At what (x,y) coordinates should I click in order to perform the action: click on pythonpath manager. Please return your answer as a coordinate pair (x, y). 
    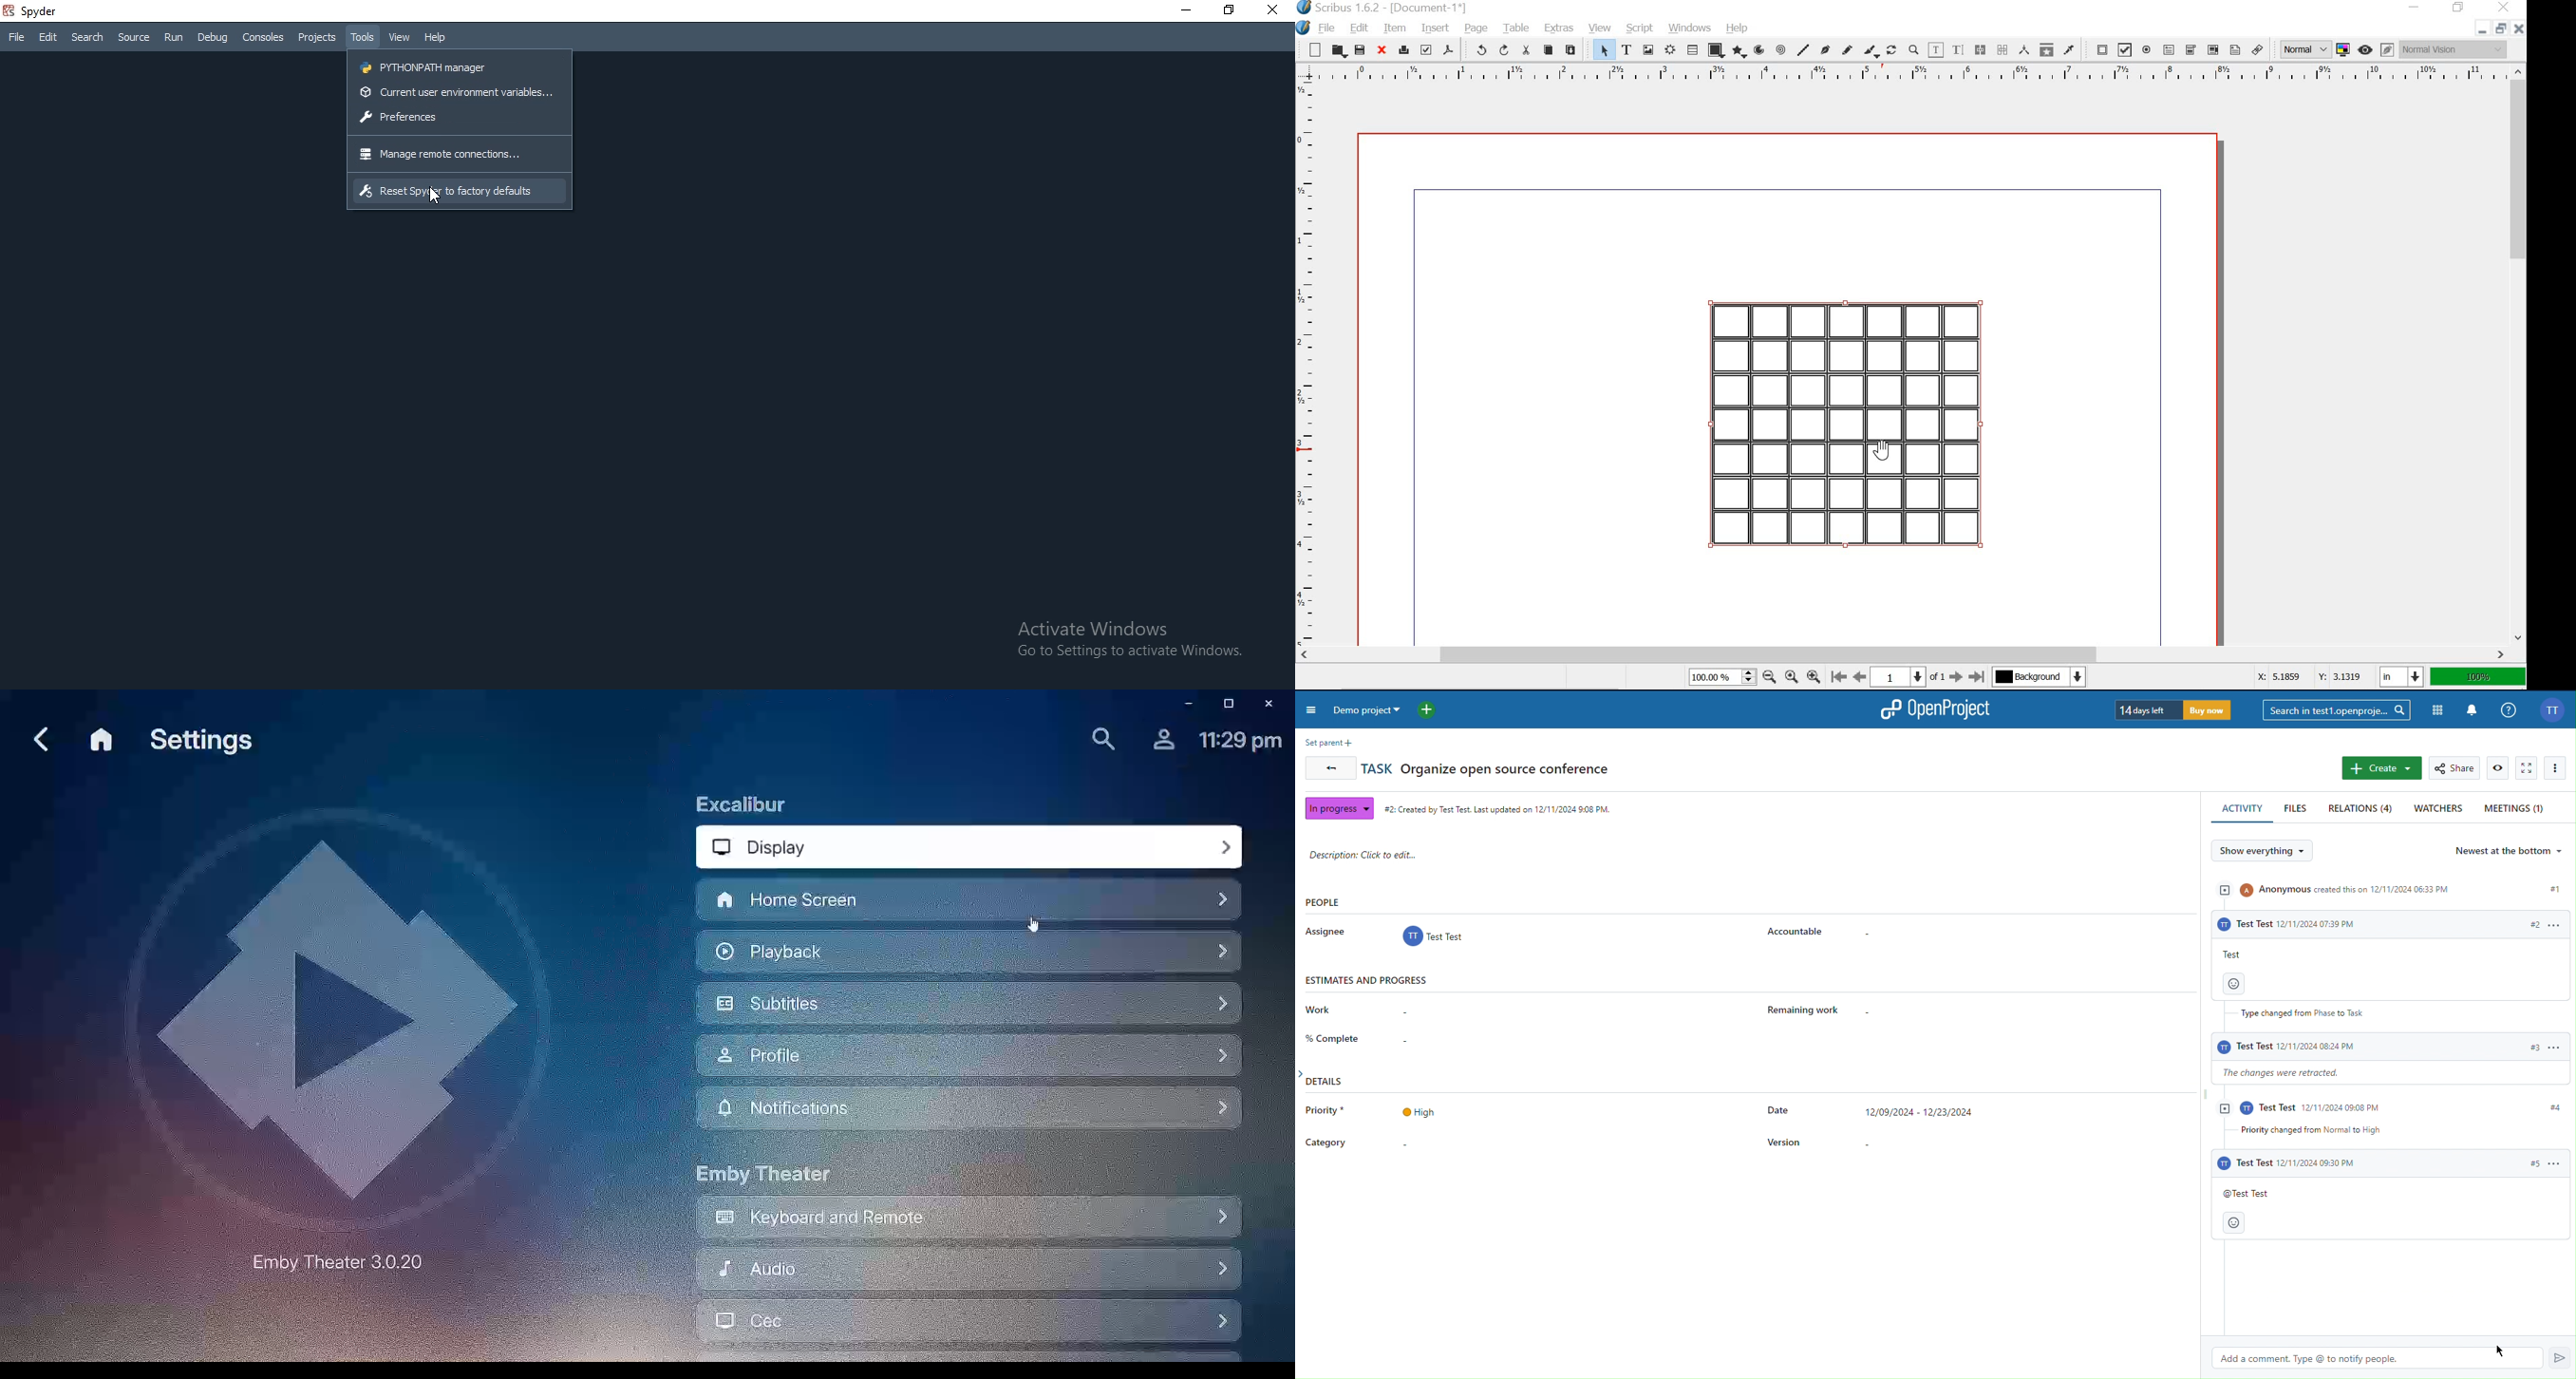
    Looking at the image, I should click on (460, 66).